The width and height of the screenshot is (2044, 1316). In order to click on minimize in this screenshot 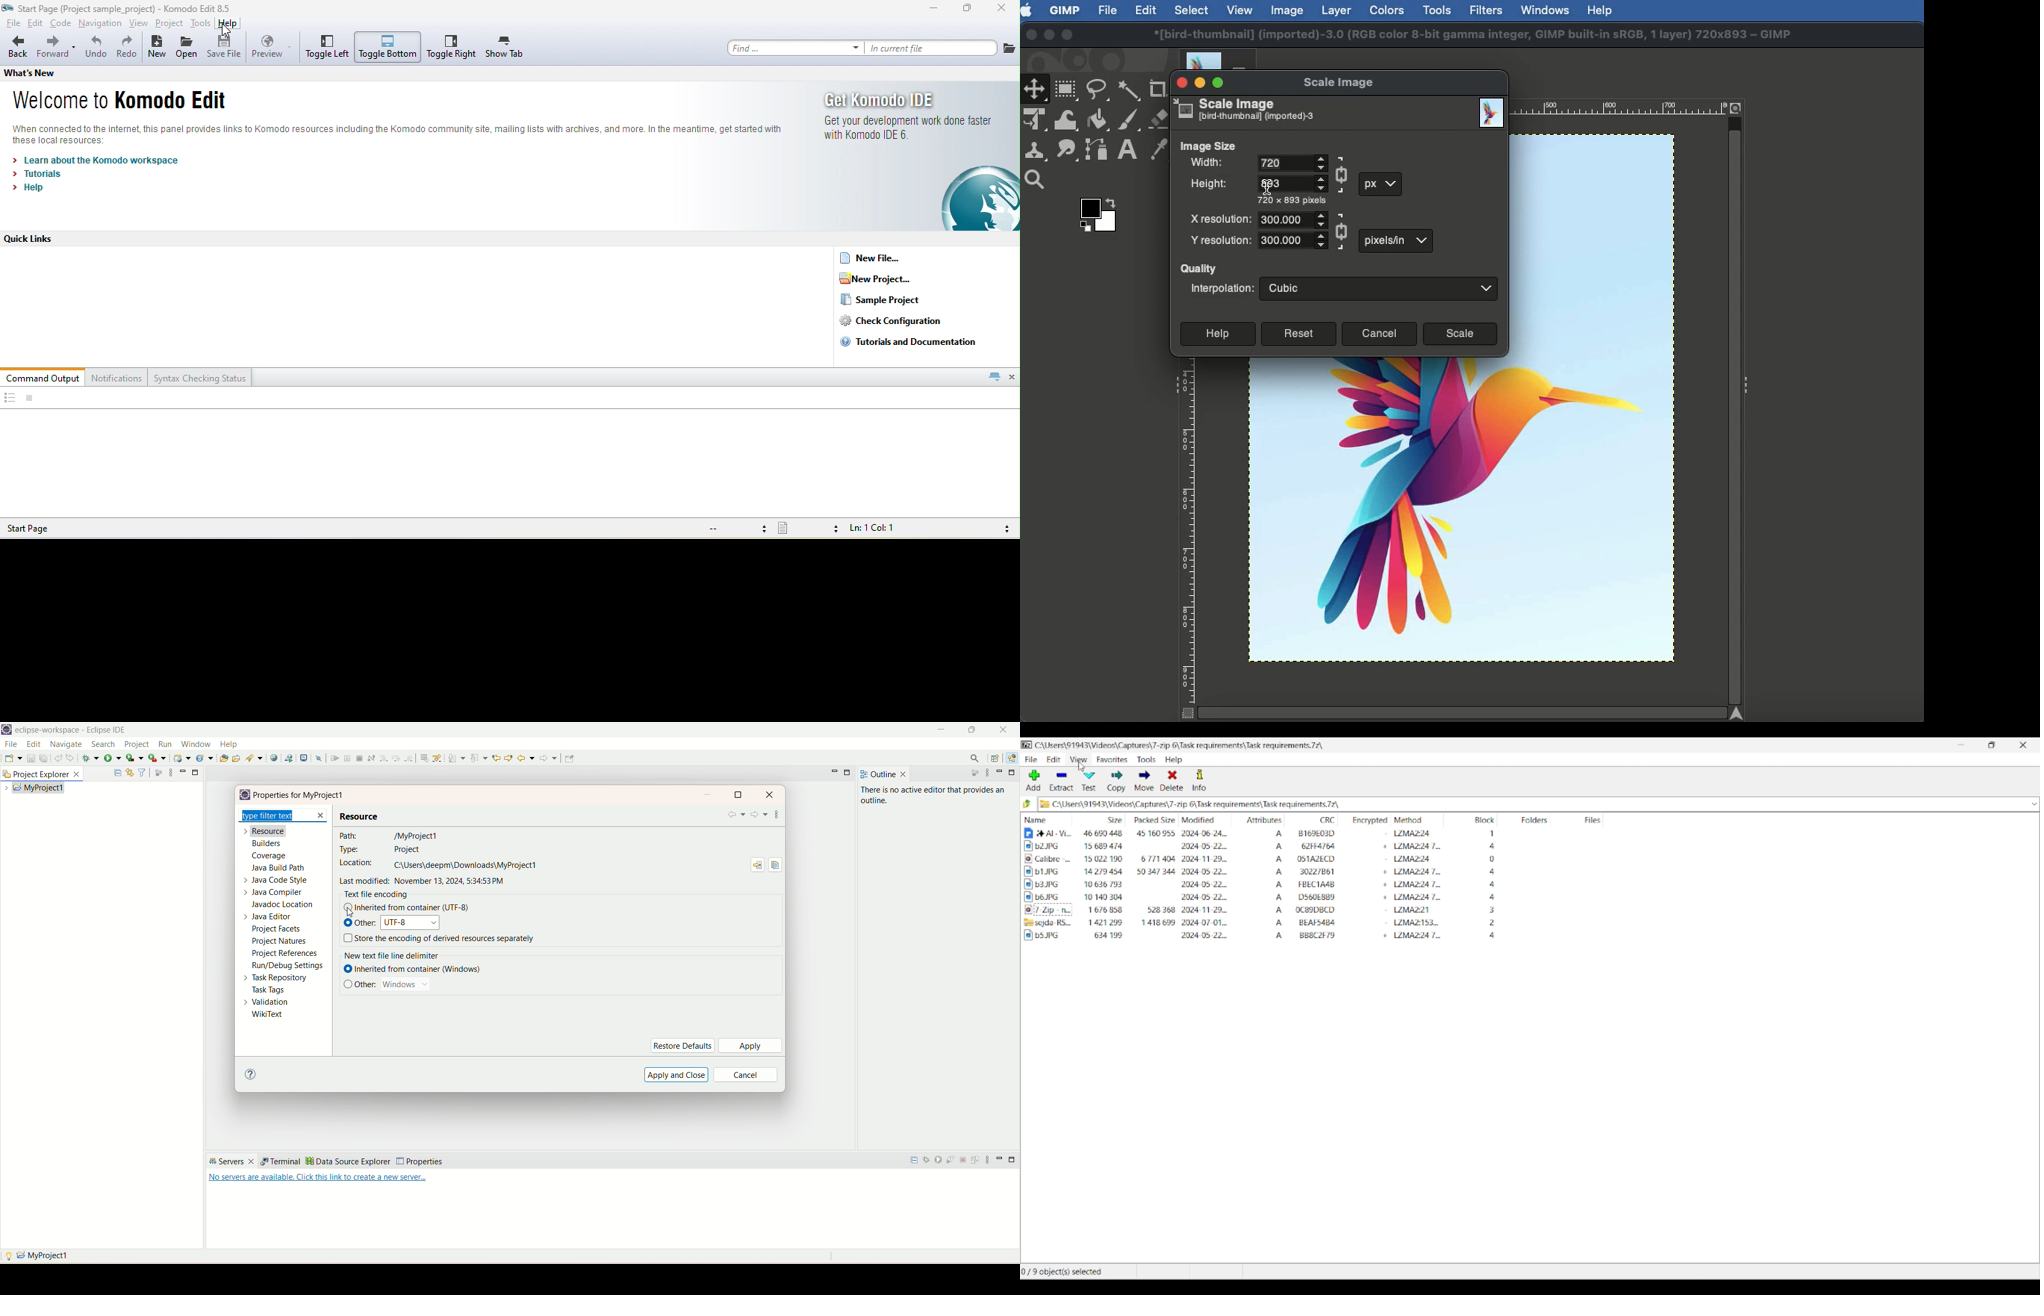, I will do `click(196, 772)`.